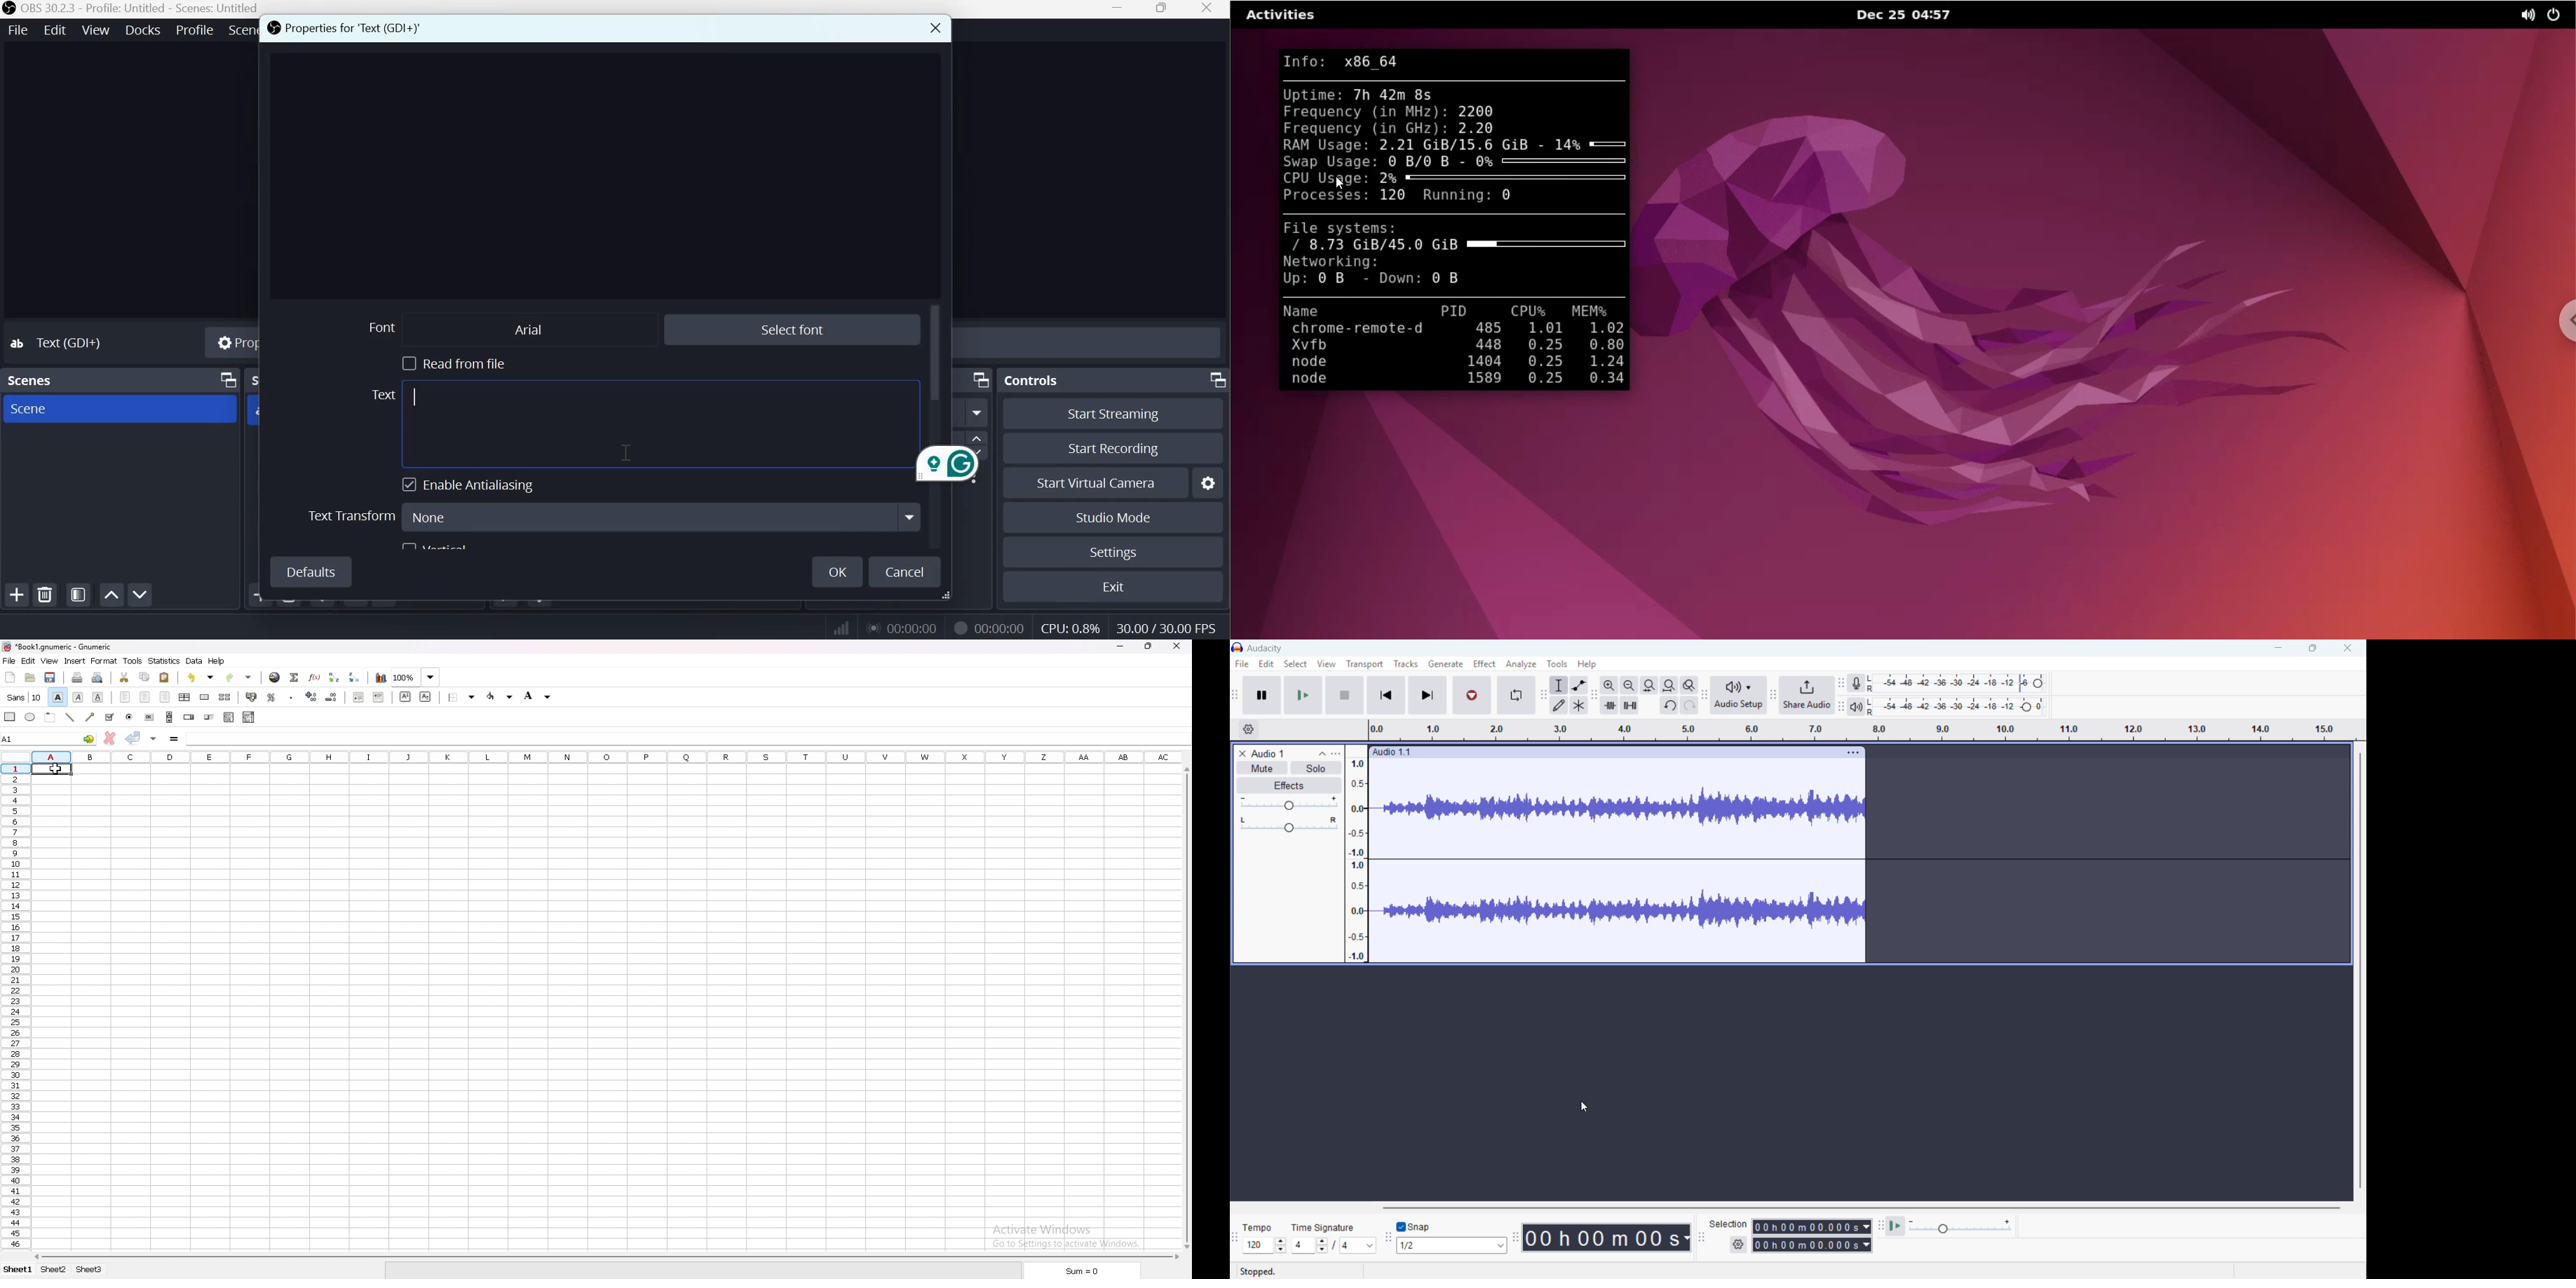 The width and height of the screenshot is (2576, 1288). I want to click on Start streaming, so click(1114, 414).